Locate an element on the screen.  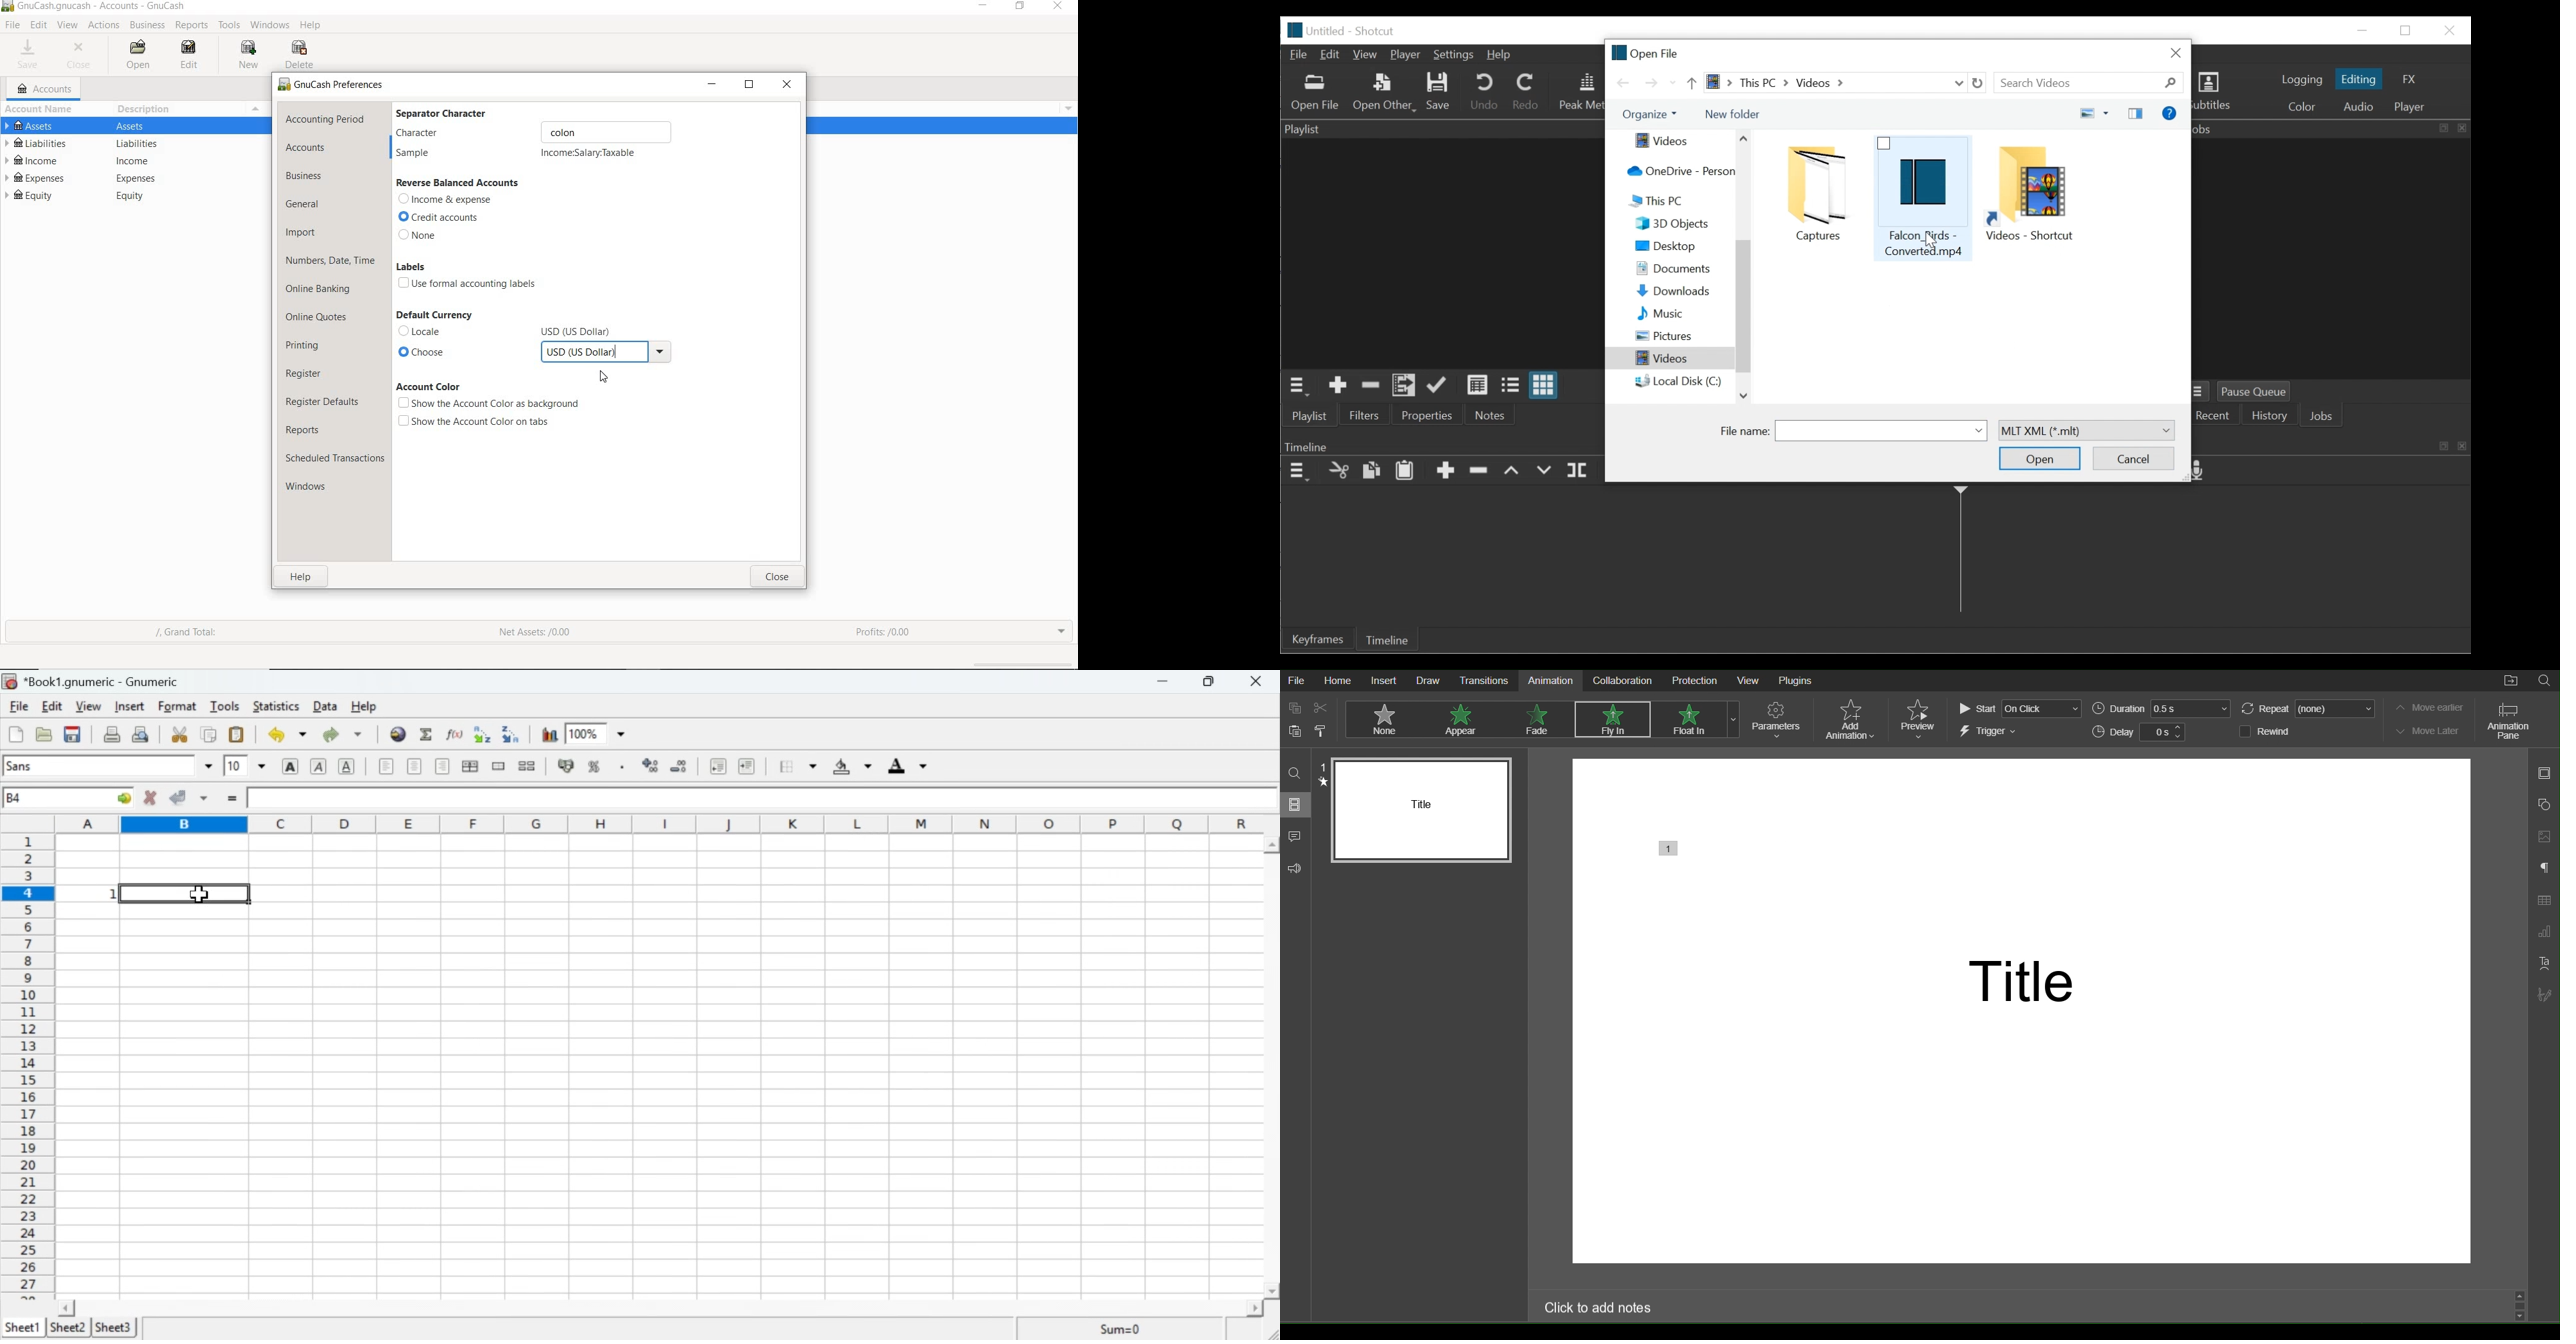
Copy is located at coordinates (1371, 471).